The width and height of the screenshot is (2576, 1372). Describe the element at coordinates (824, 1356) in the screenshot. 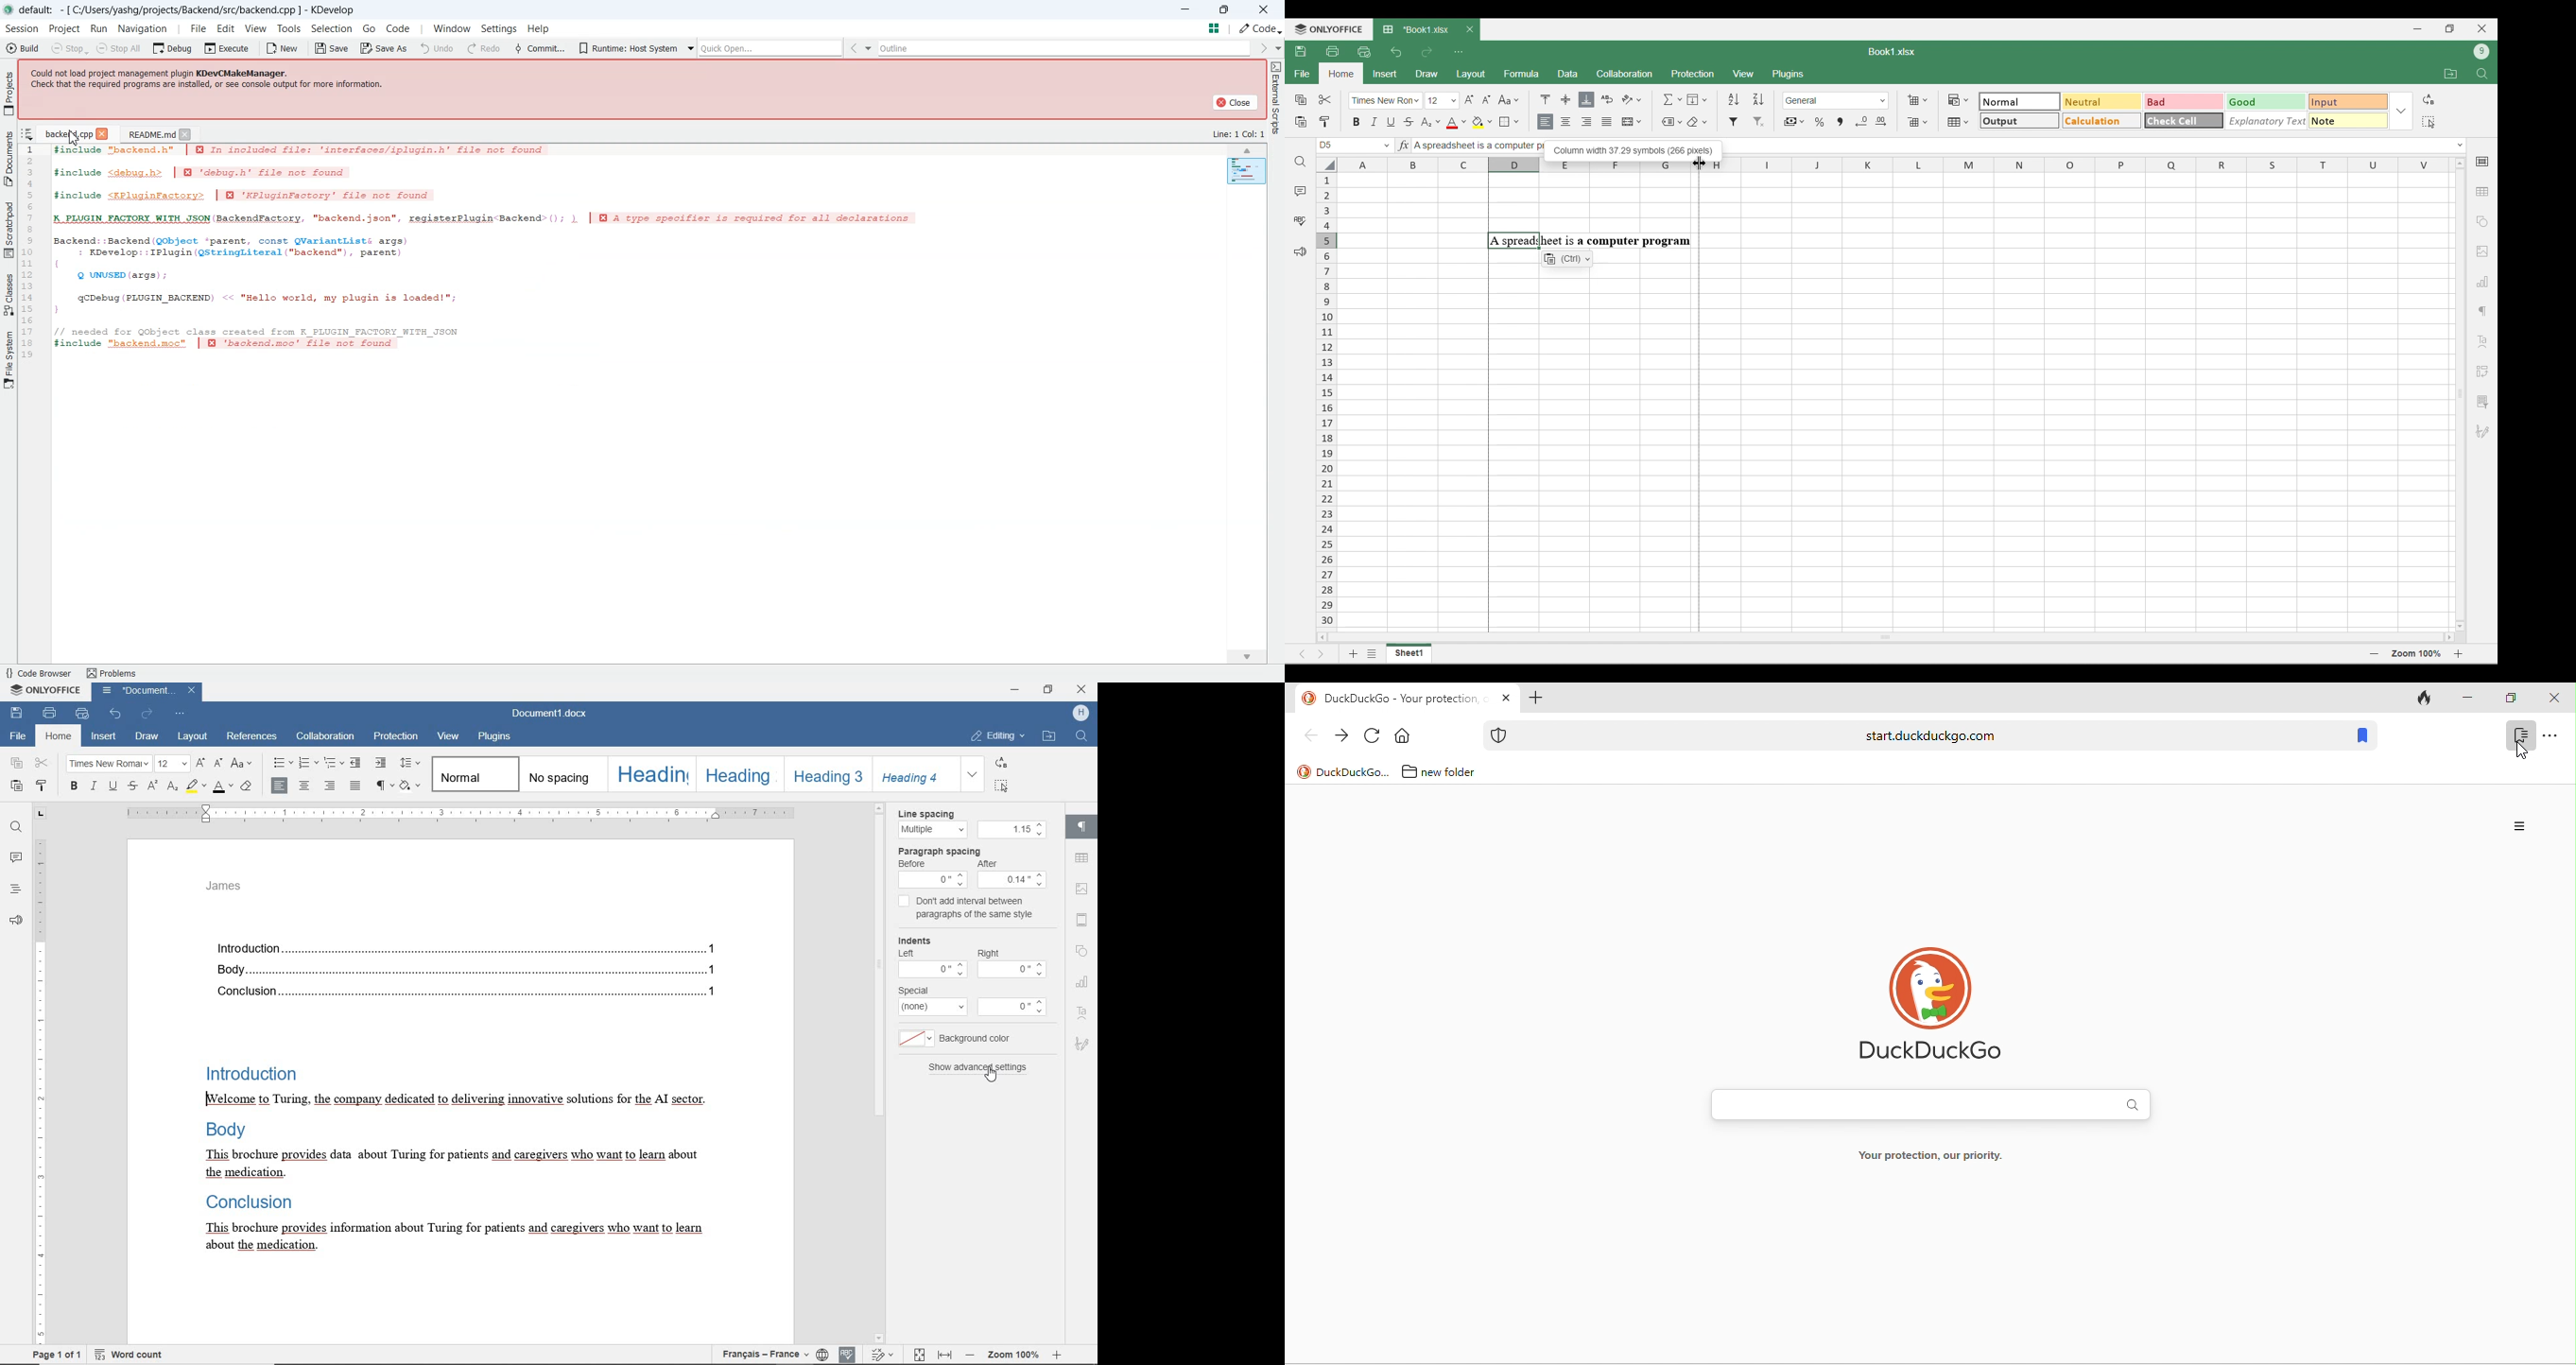

I see `set document language` at that location.